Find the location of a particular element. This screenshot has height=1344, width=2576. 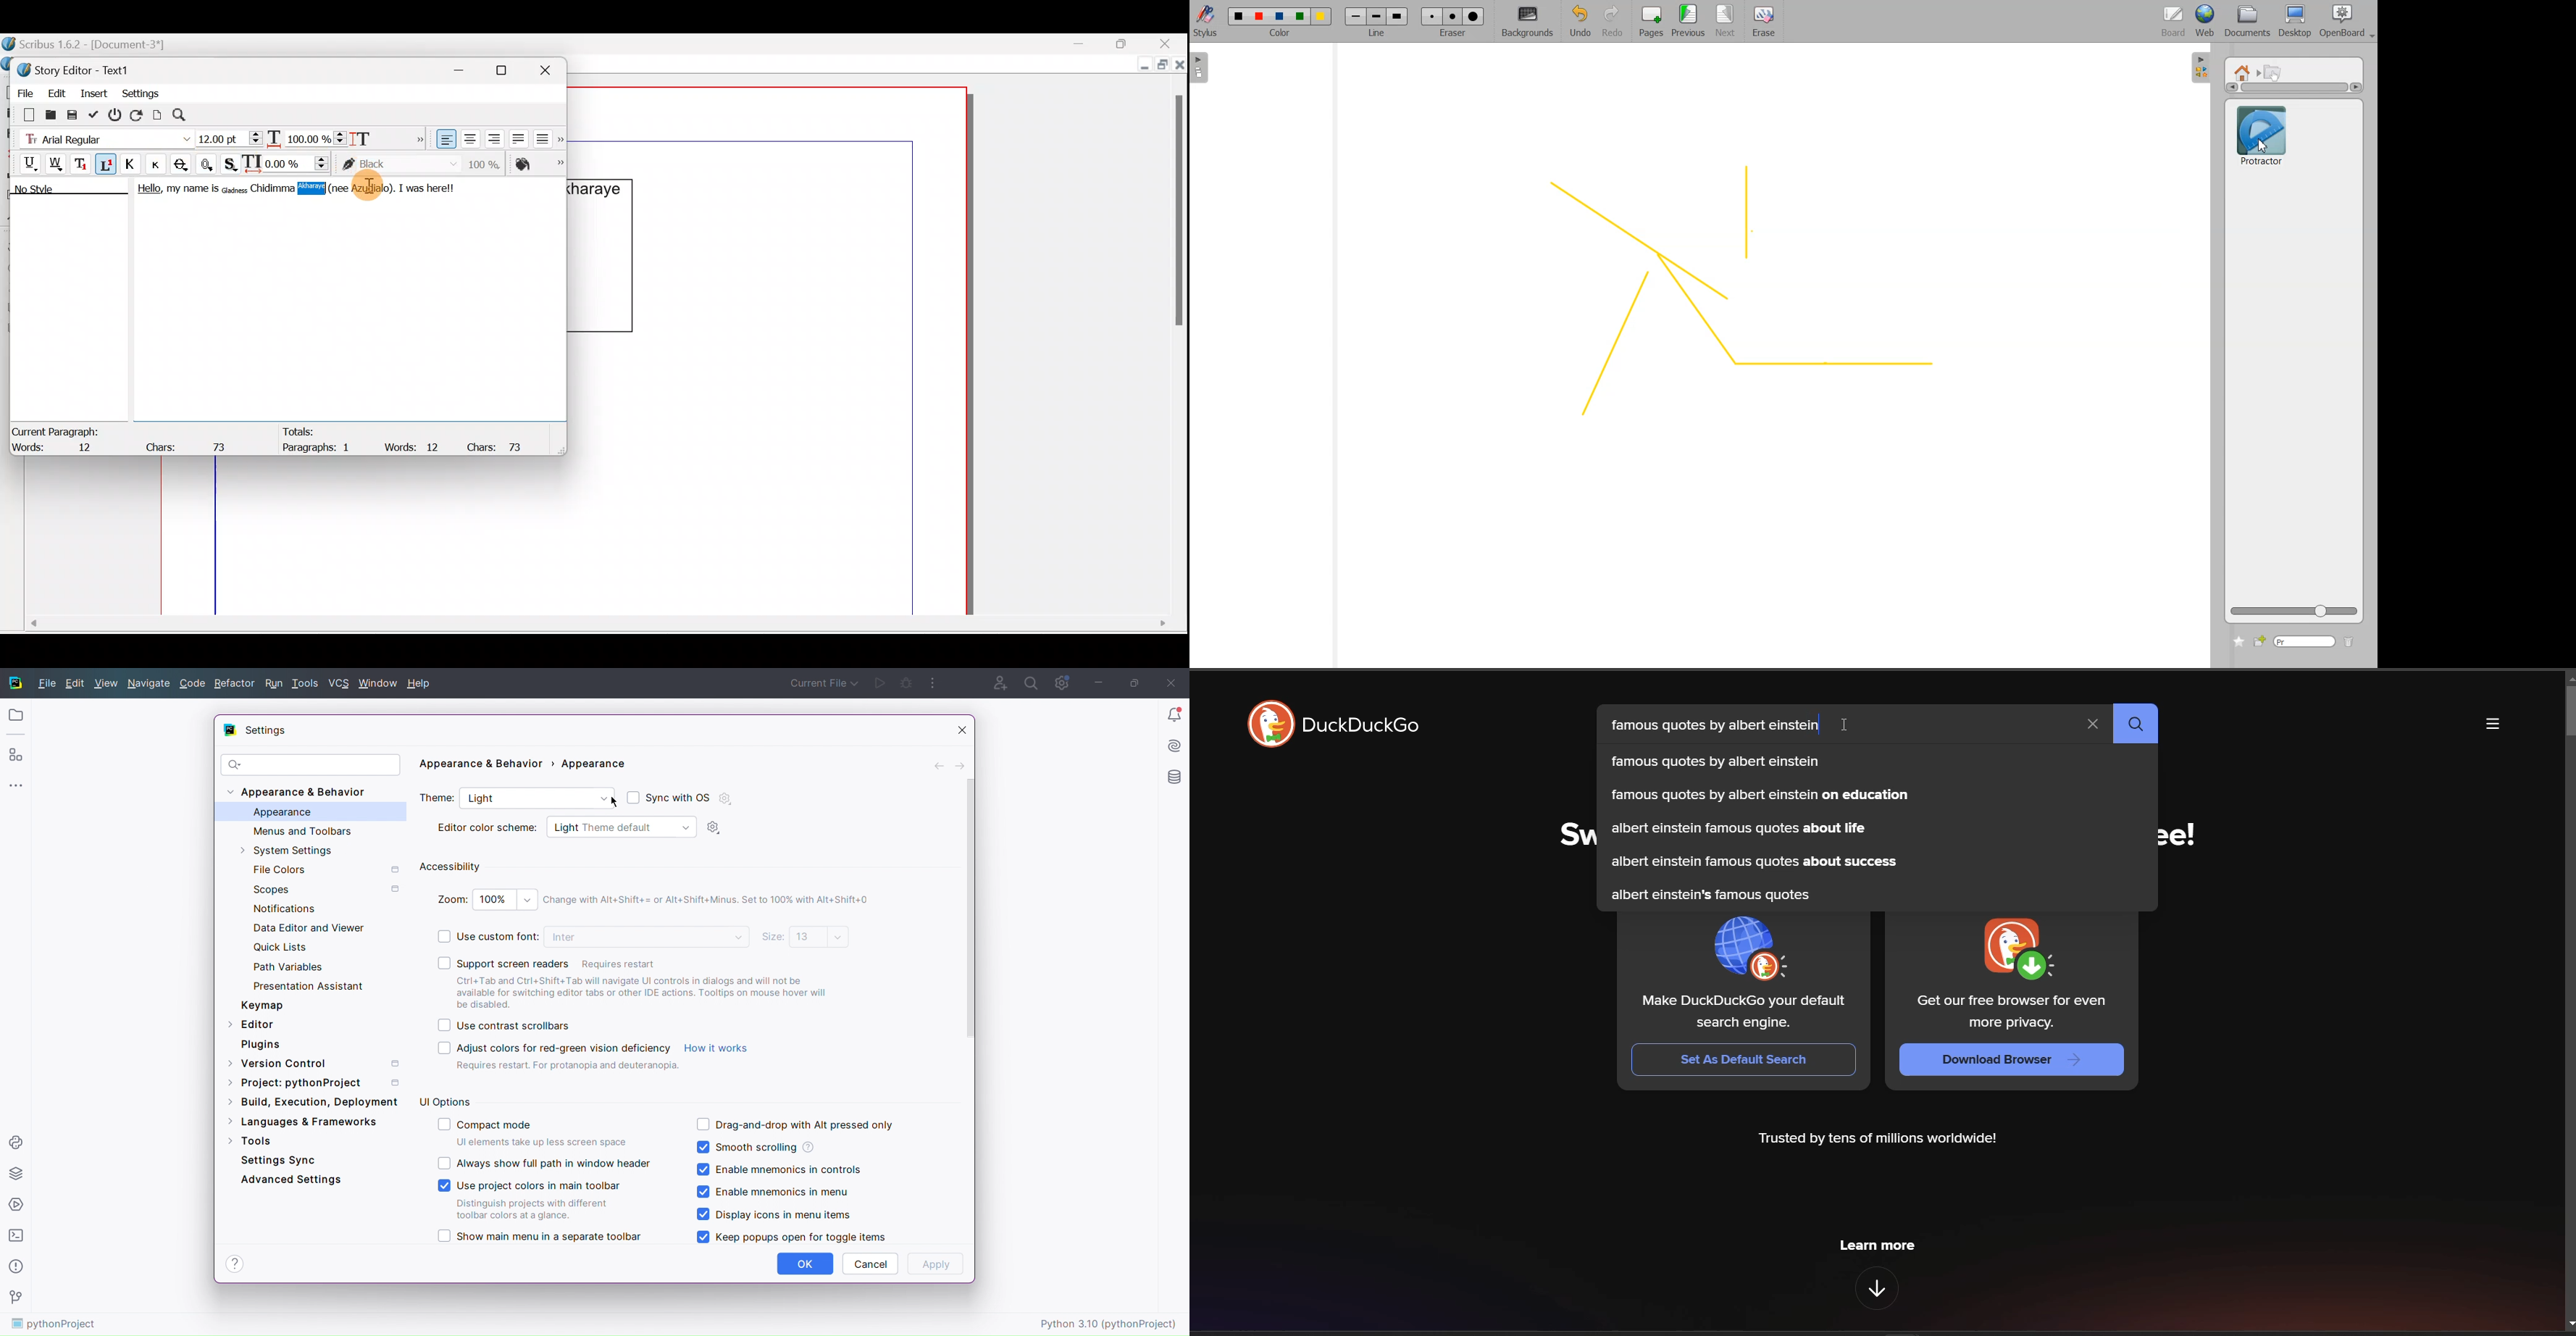

Minimize is located at coordinates (466, 68).